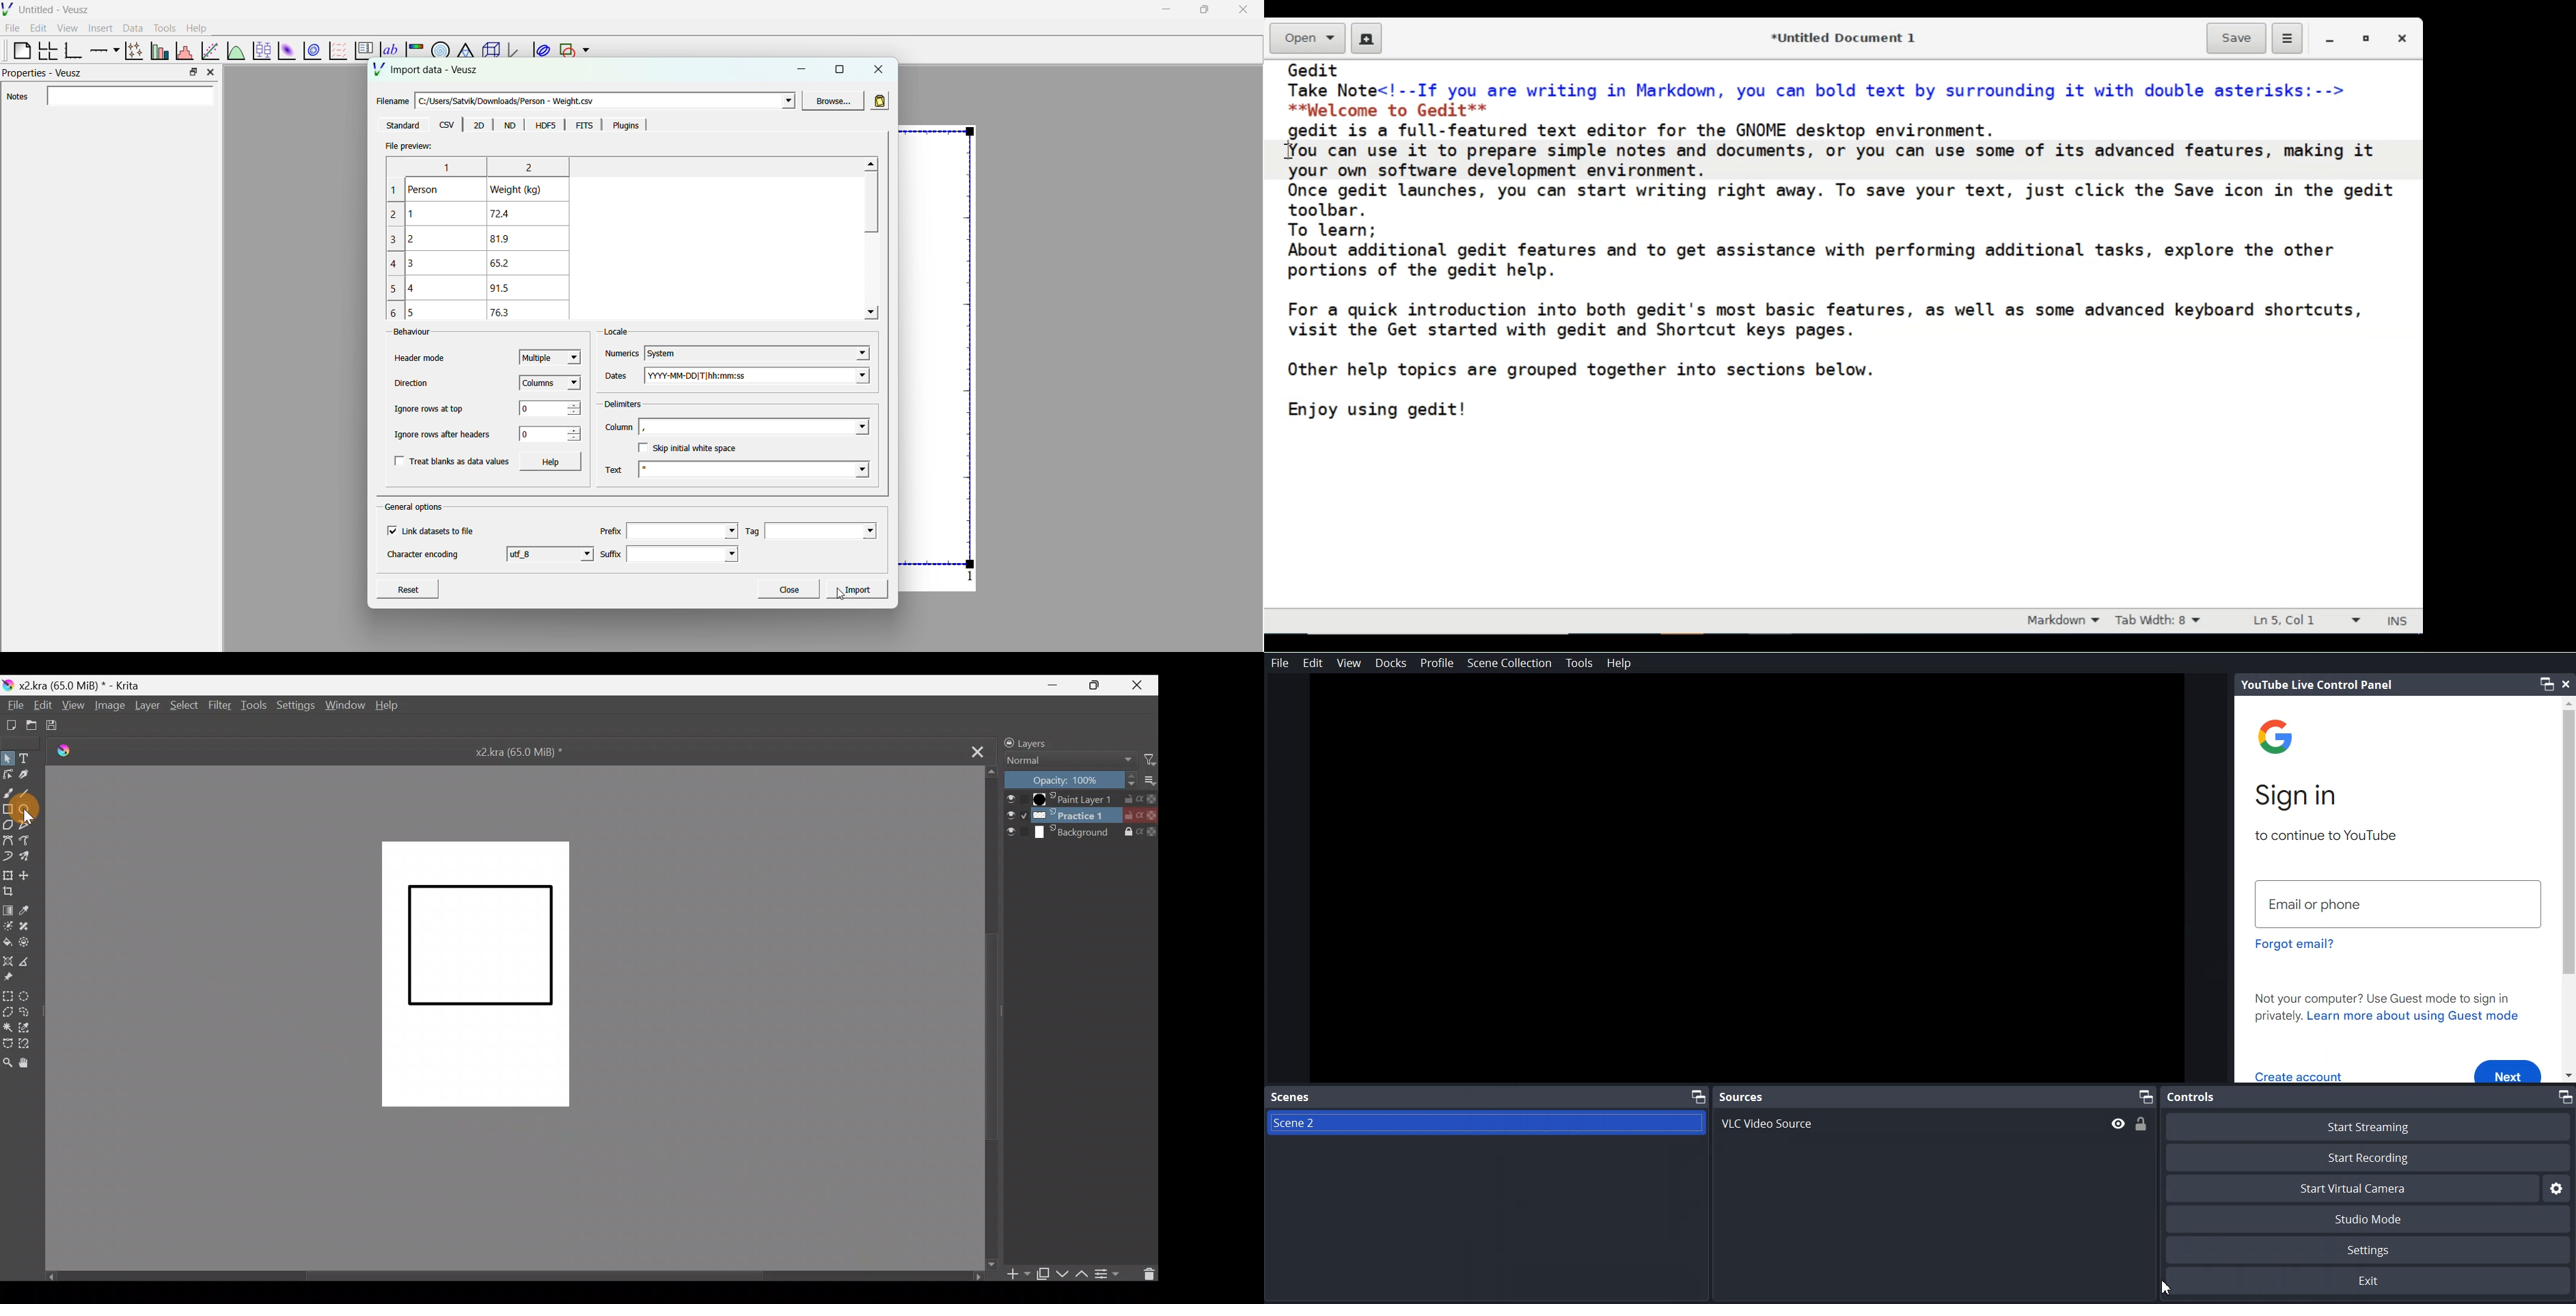 The height and width of the screenshot is (1316, 2576). Describe the element at coordinates (2167, 1285) in the screenshot. I see `Cursor` at that location.